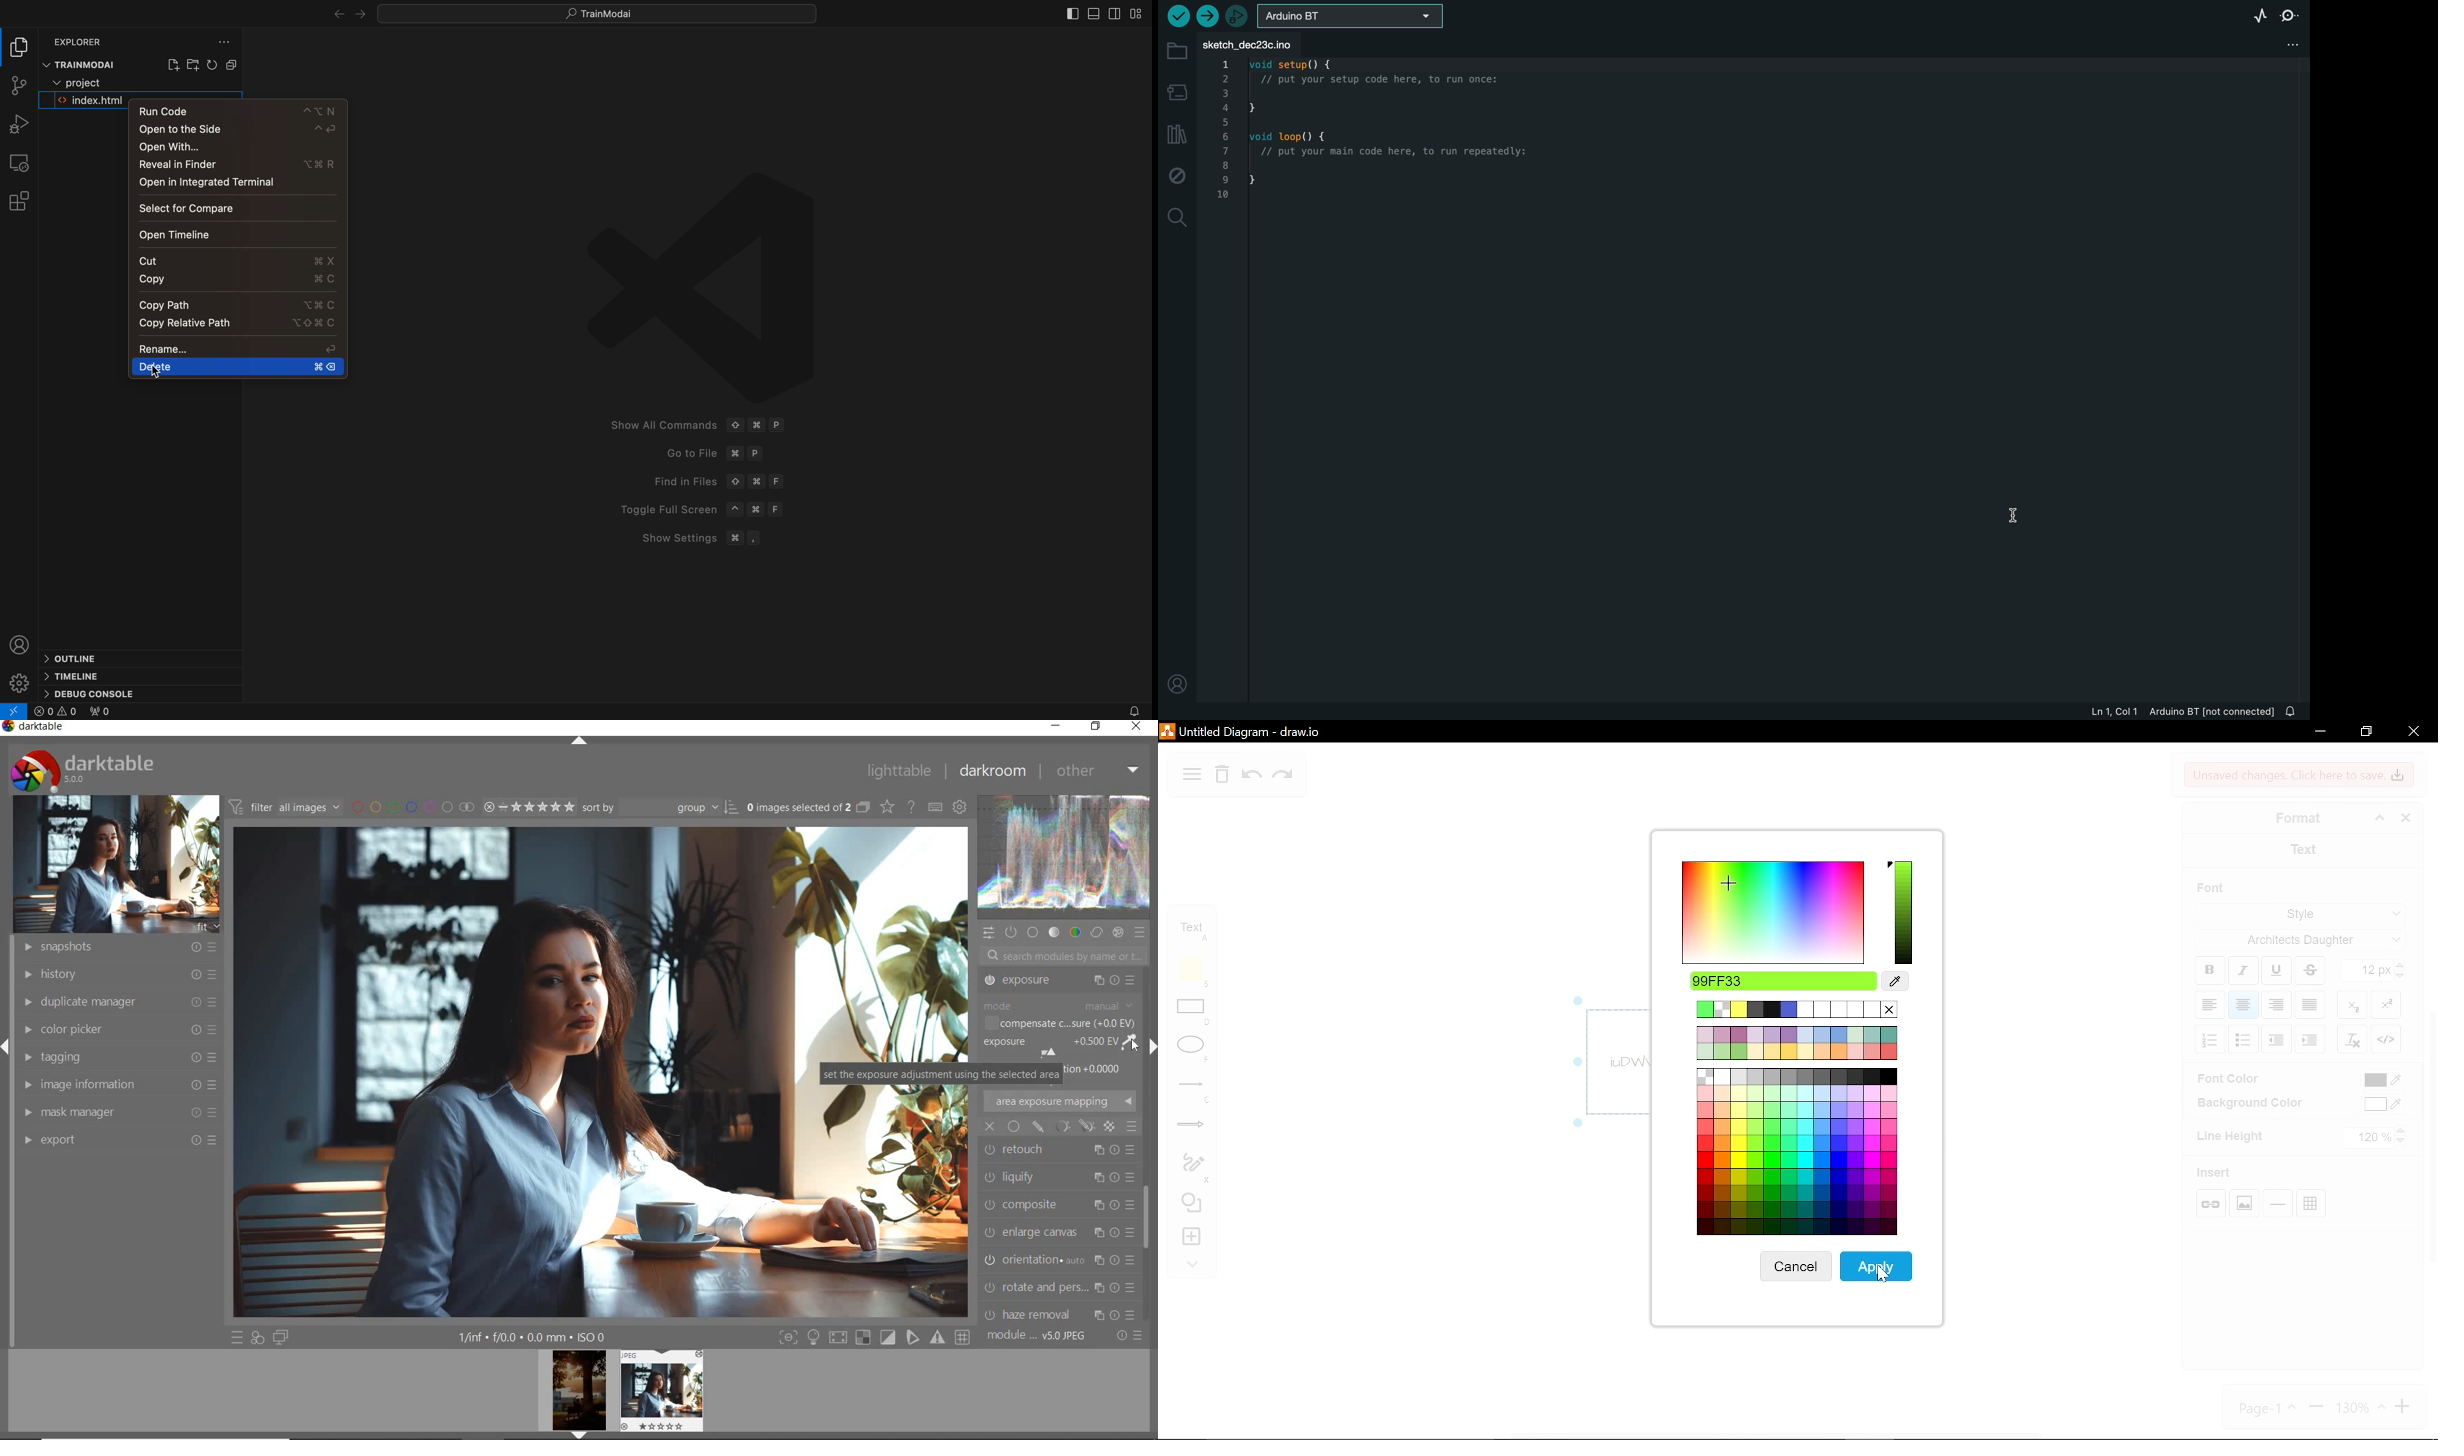 This screenshot has height=1456, width=2464. Describe the element at coordinates (1185, 1124) in the screenshot. I see `arrows` at that location.